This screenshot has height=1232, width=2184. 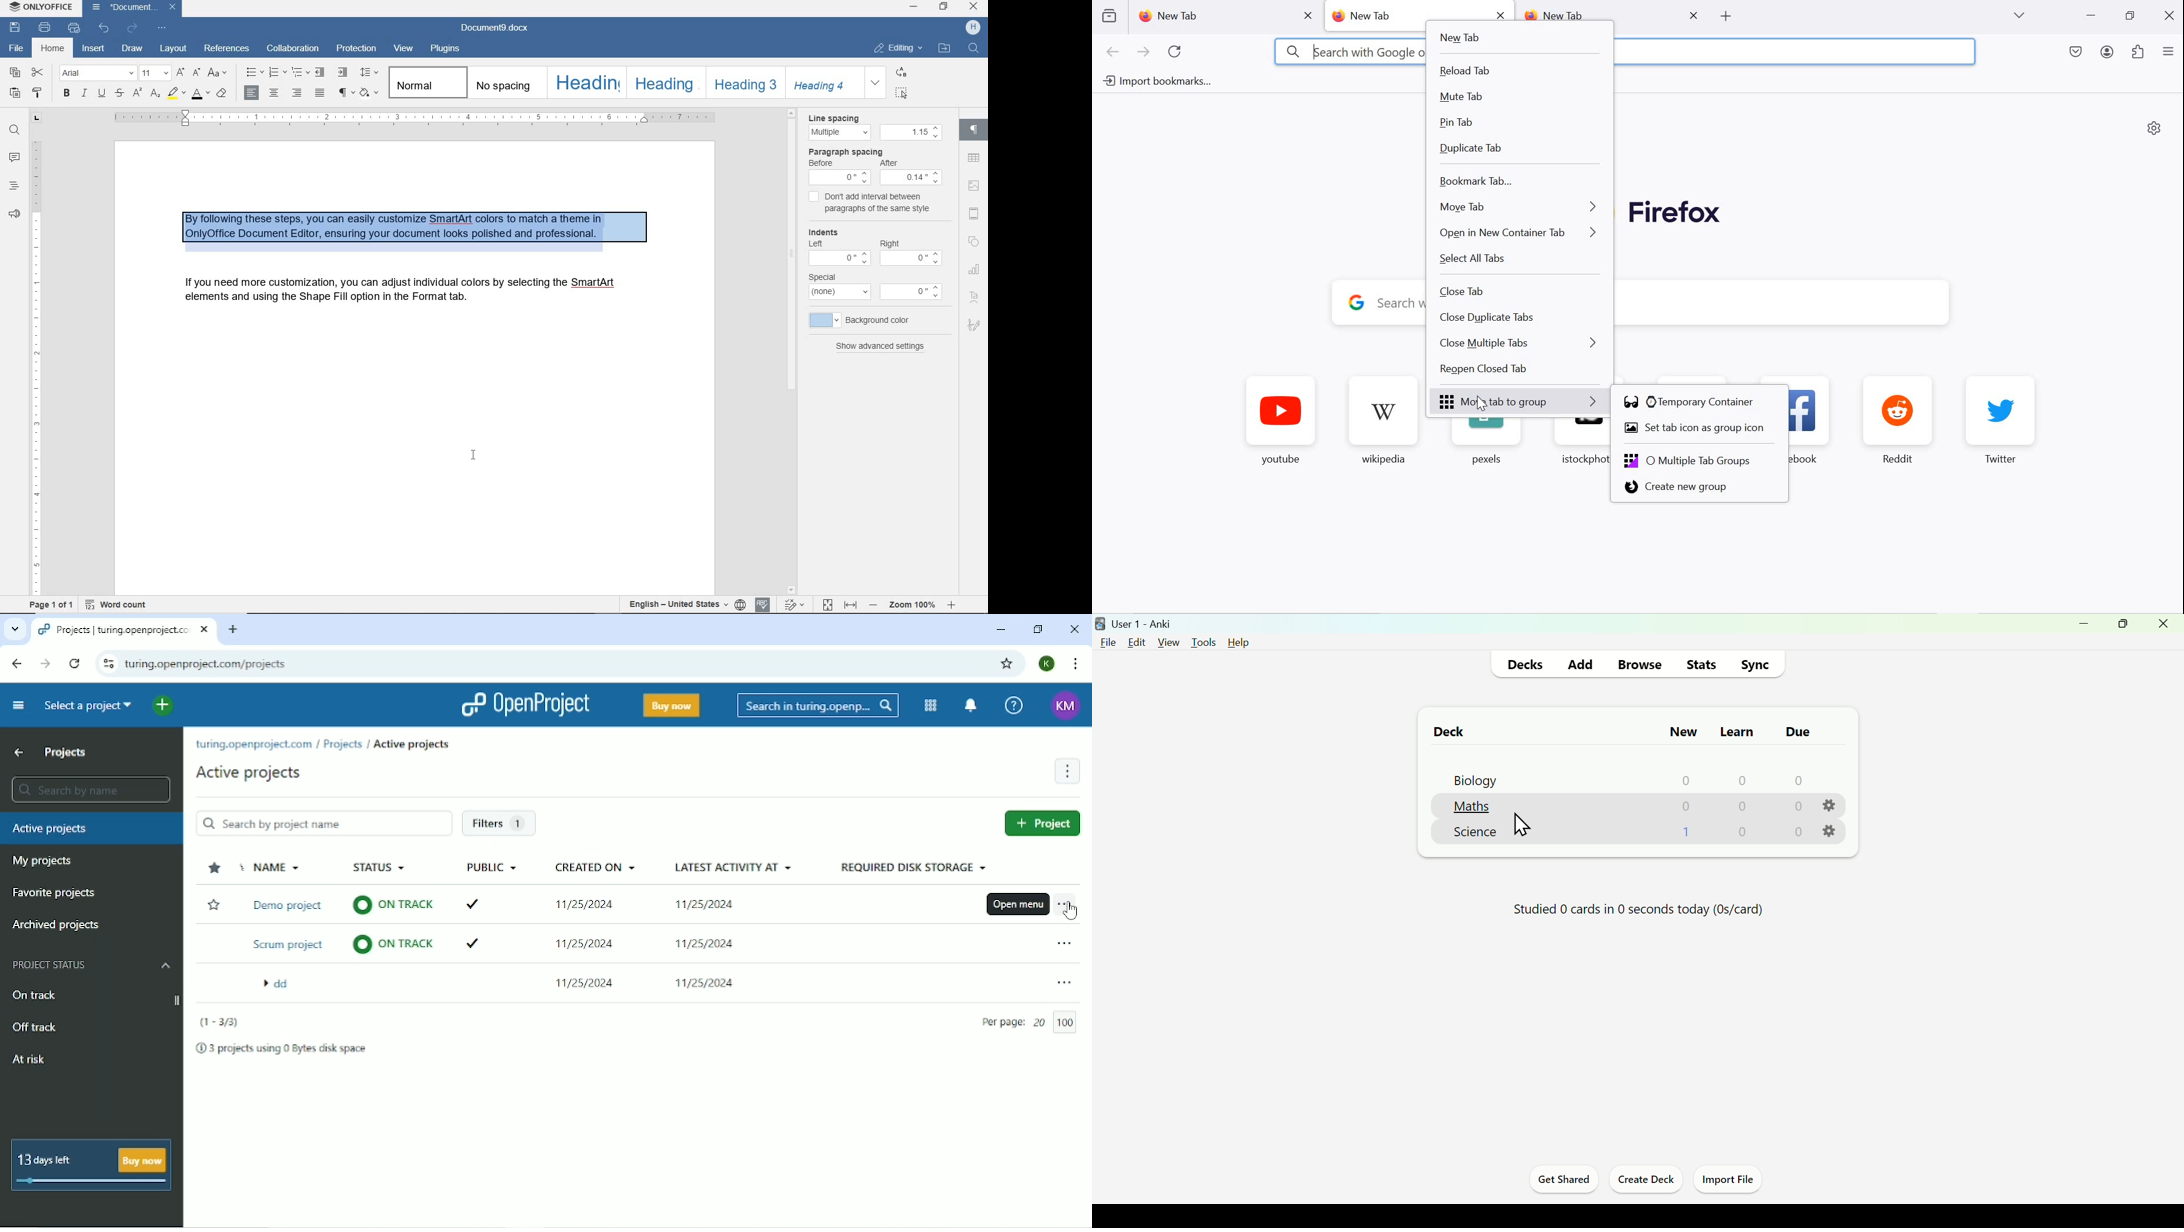 I want to click on font size, so click(x=156, y=72).